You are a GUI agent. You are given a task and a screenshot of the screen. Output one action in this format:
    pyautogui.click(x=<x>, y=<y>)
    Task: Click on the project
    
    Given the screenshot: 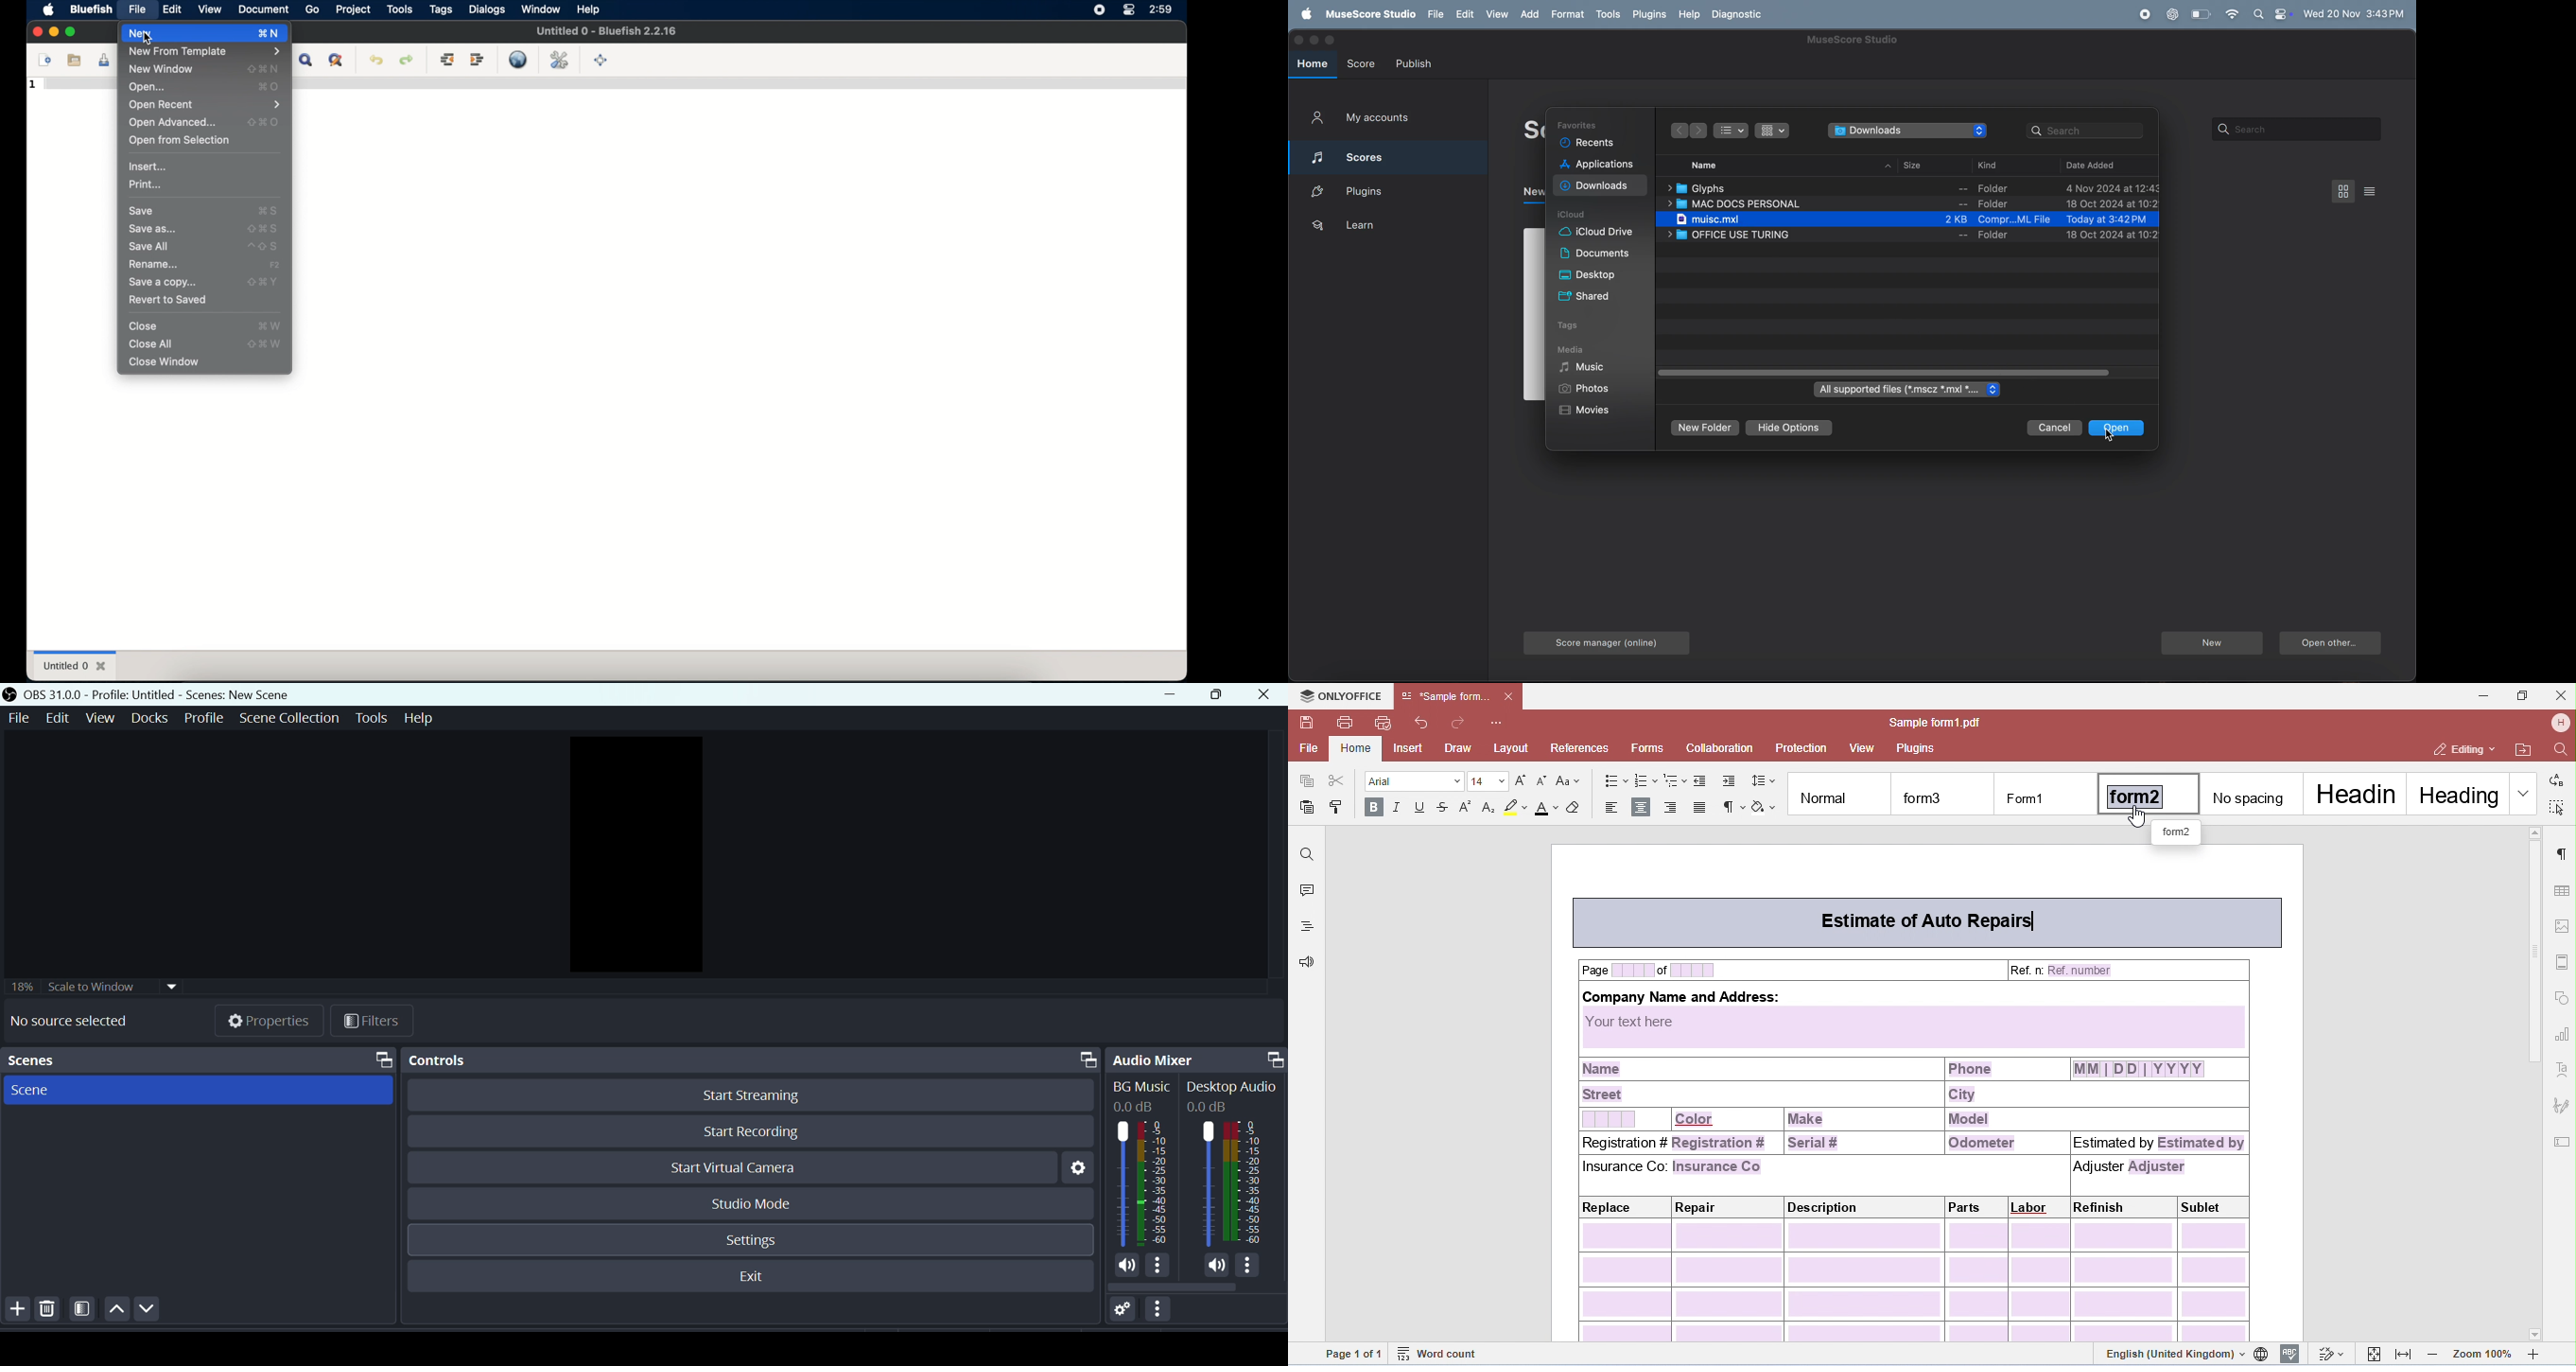 What is the action you would take?
    pyautogui.click(x=354, y=9)
    